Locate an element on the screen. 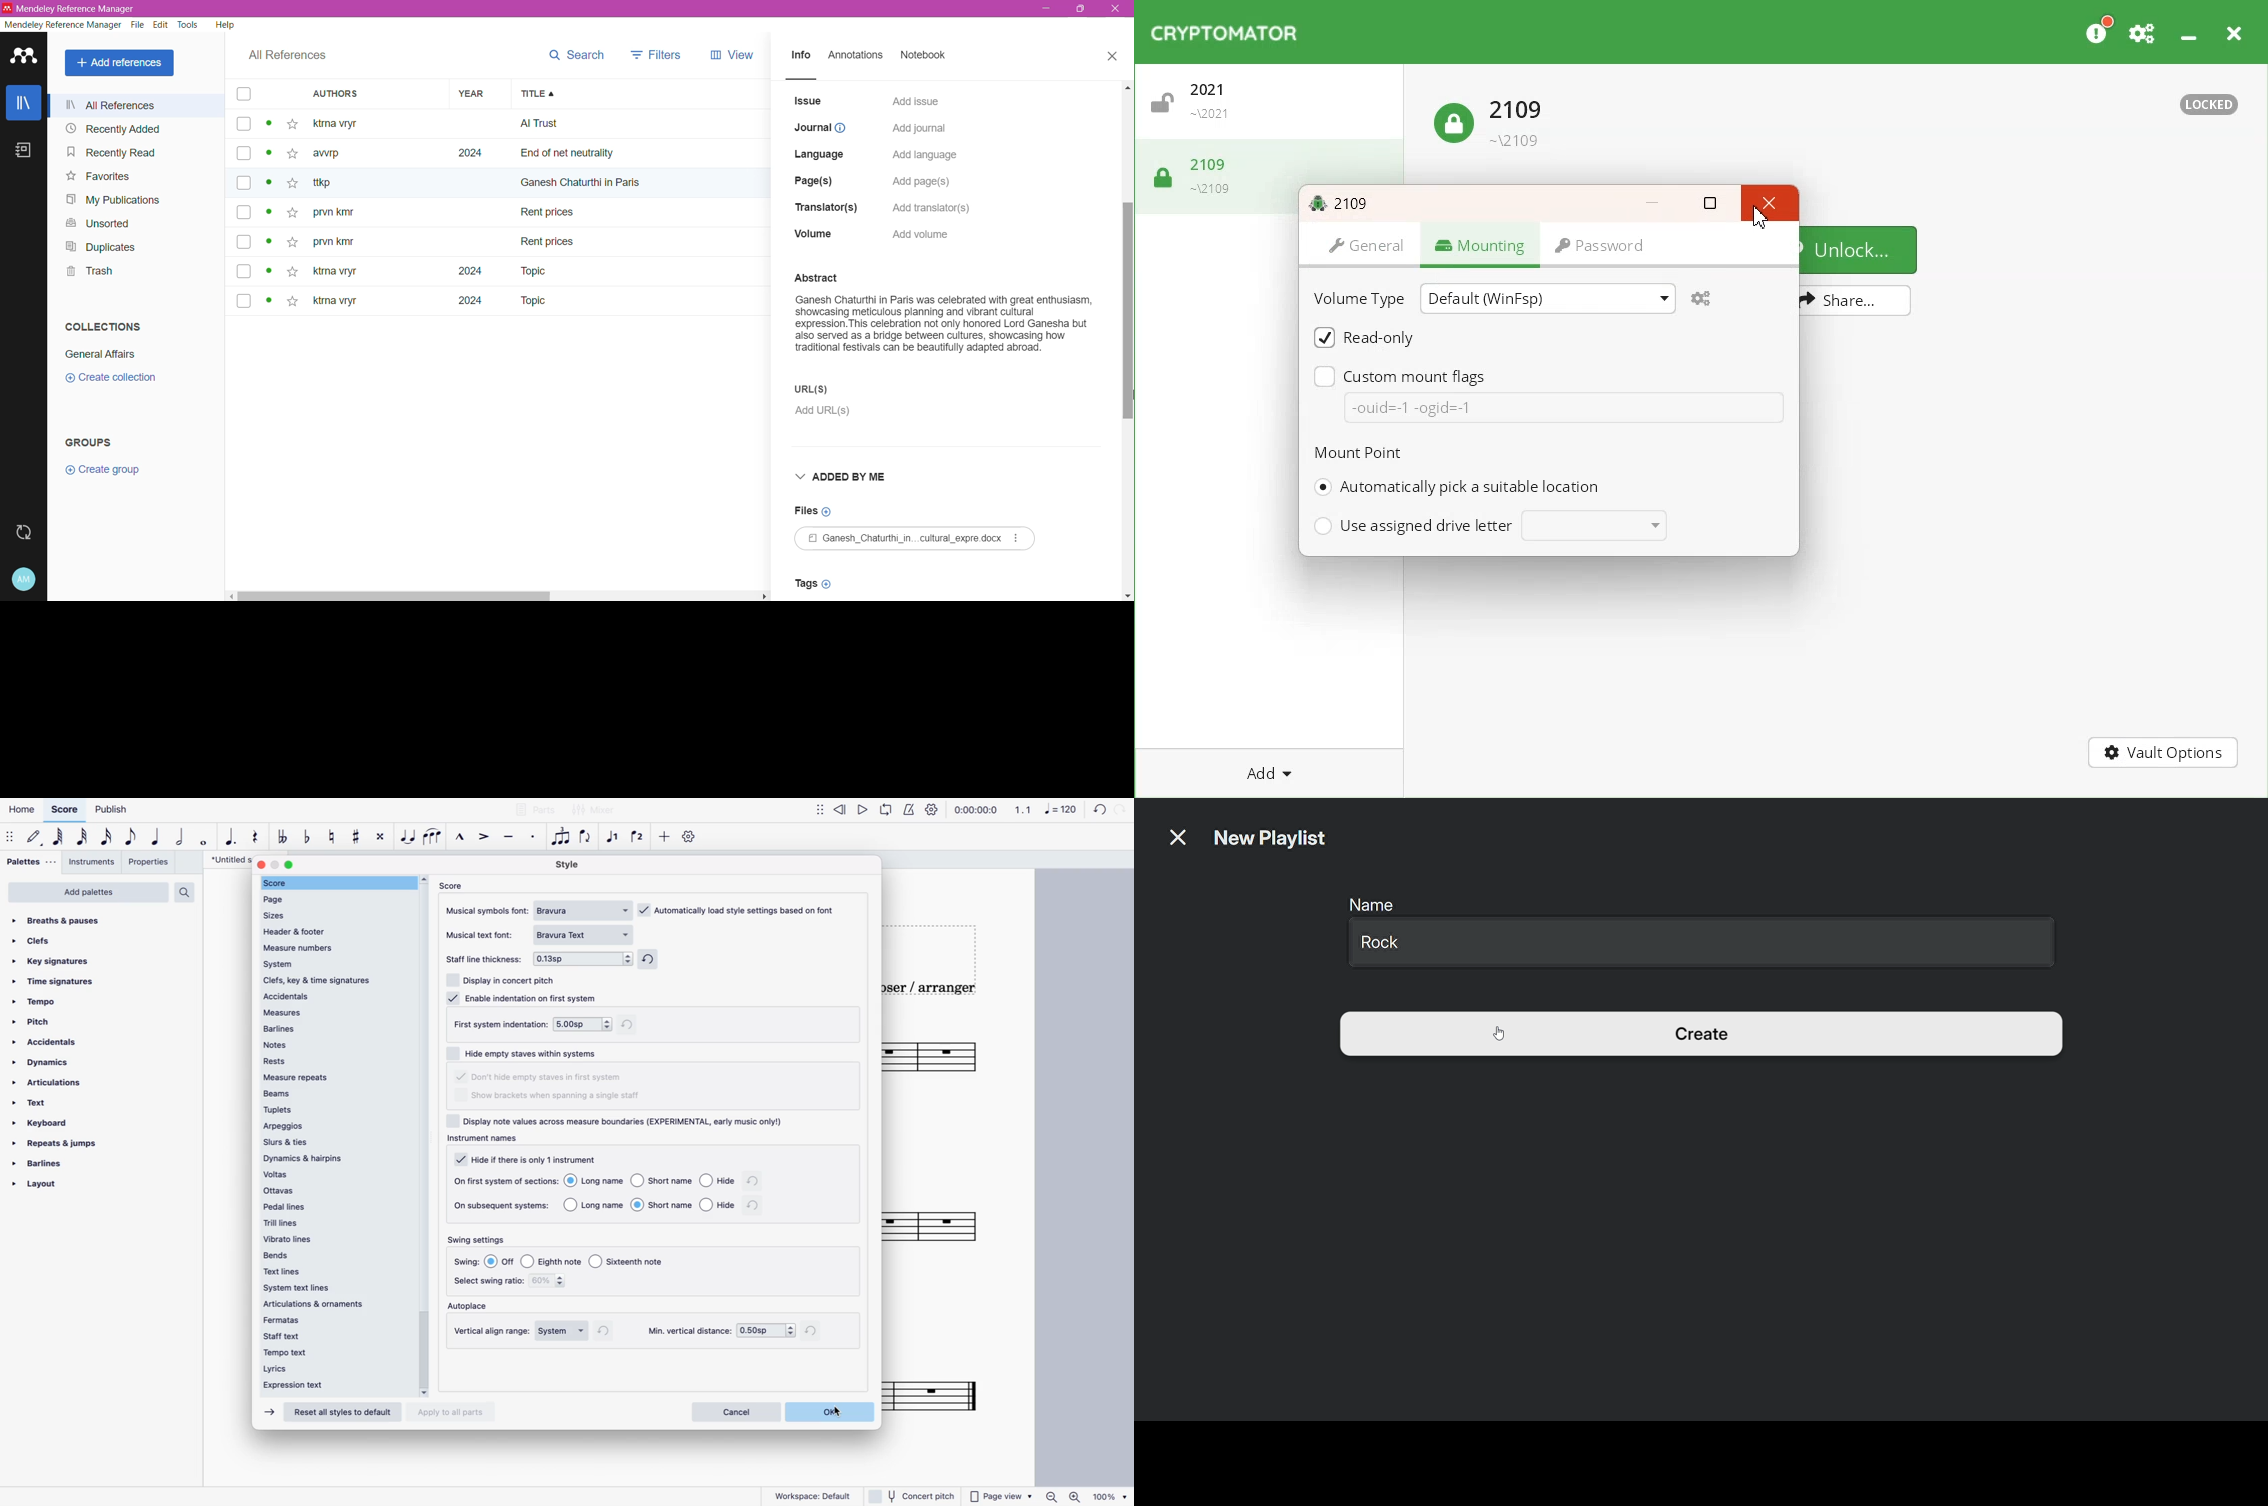  Apply to all parts is located at coordinates (452, 1412).